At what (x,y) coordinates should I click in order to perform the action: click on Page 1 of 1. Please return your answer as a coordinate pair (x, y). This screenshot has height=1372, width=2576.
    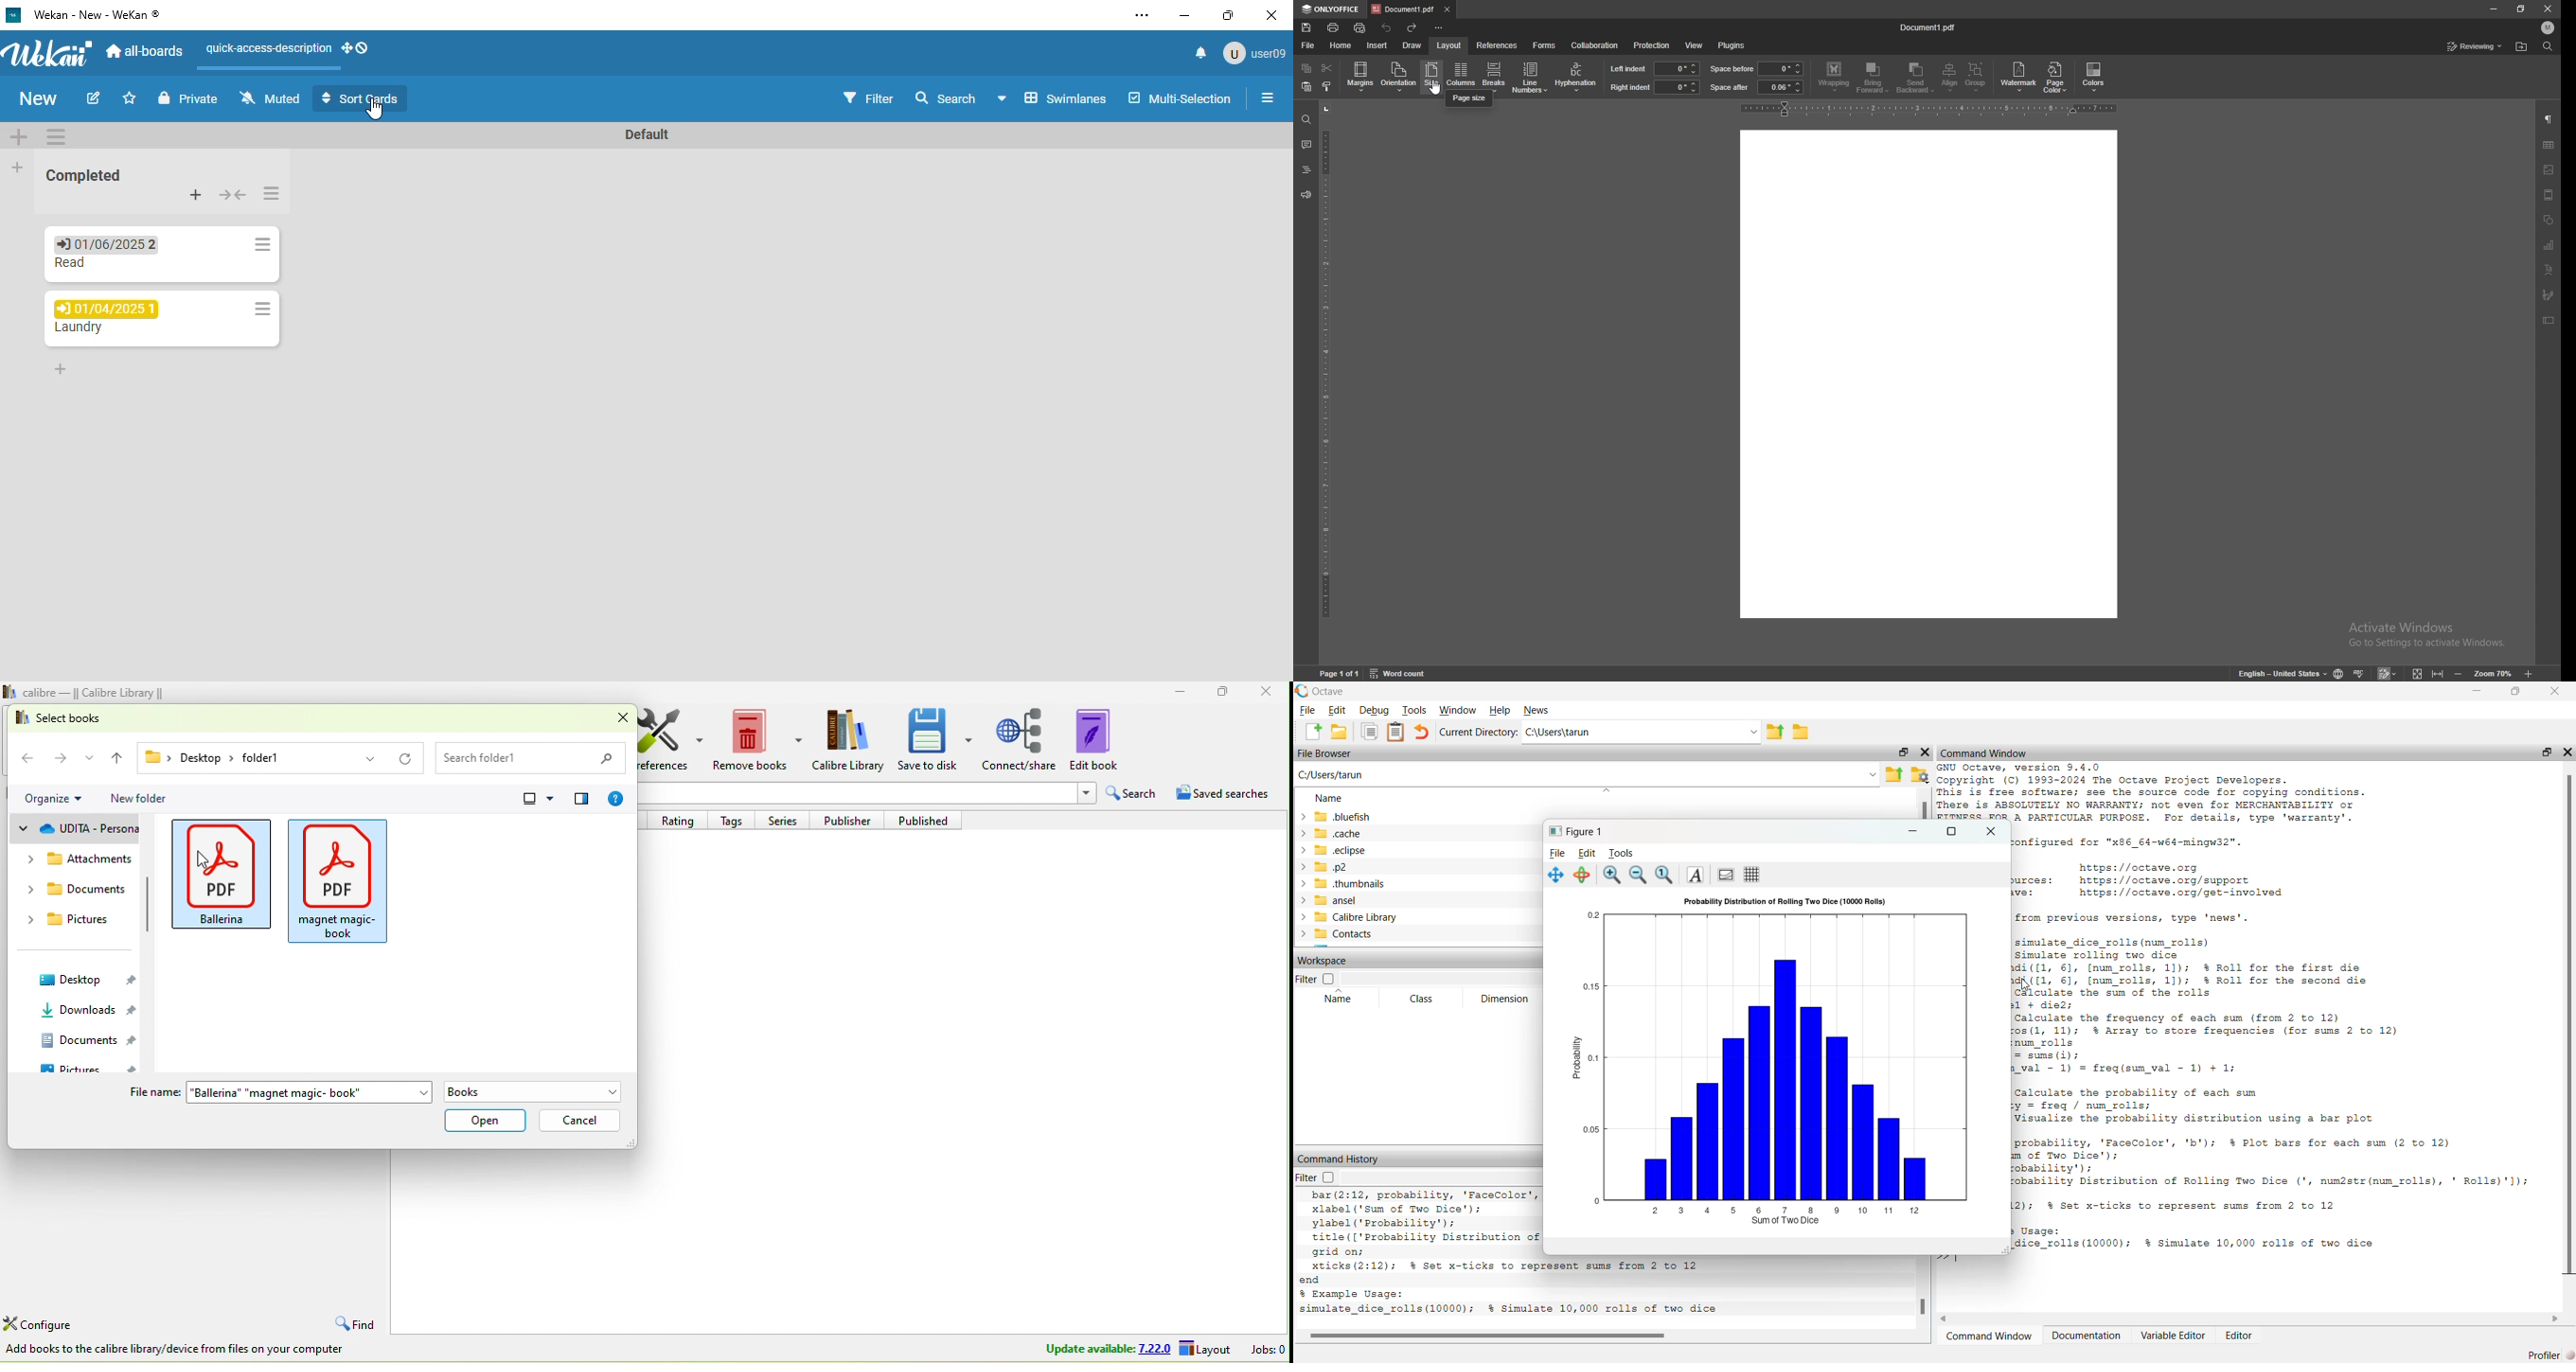
    Looking at the image, I should click on (1336, 674).